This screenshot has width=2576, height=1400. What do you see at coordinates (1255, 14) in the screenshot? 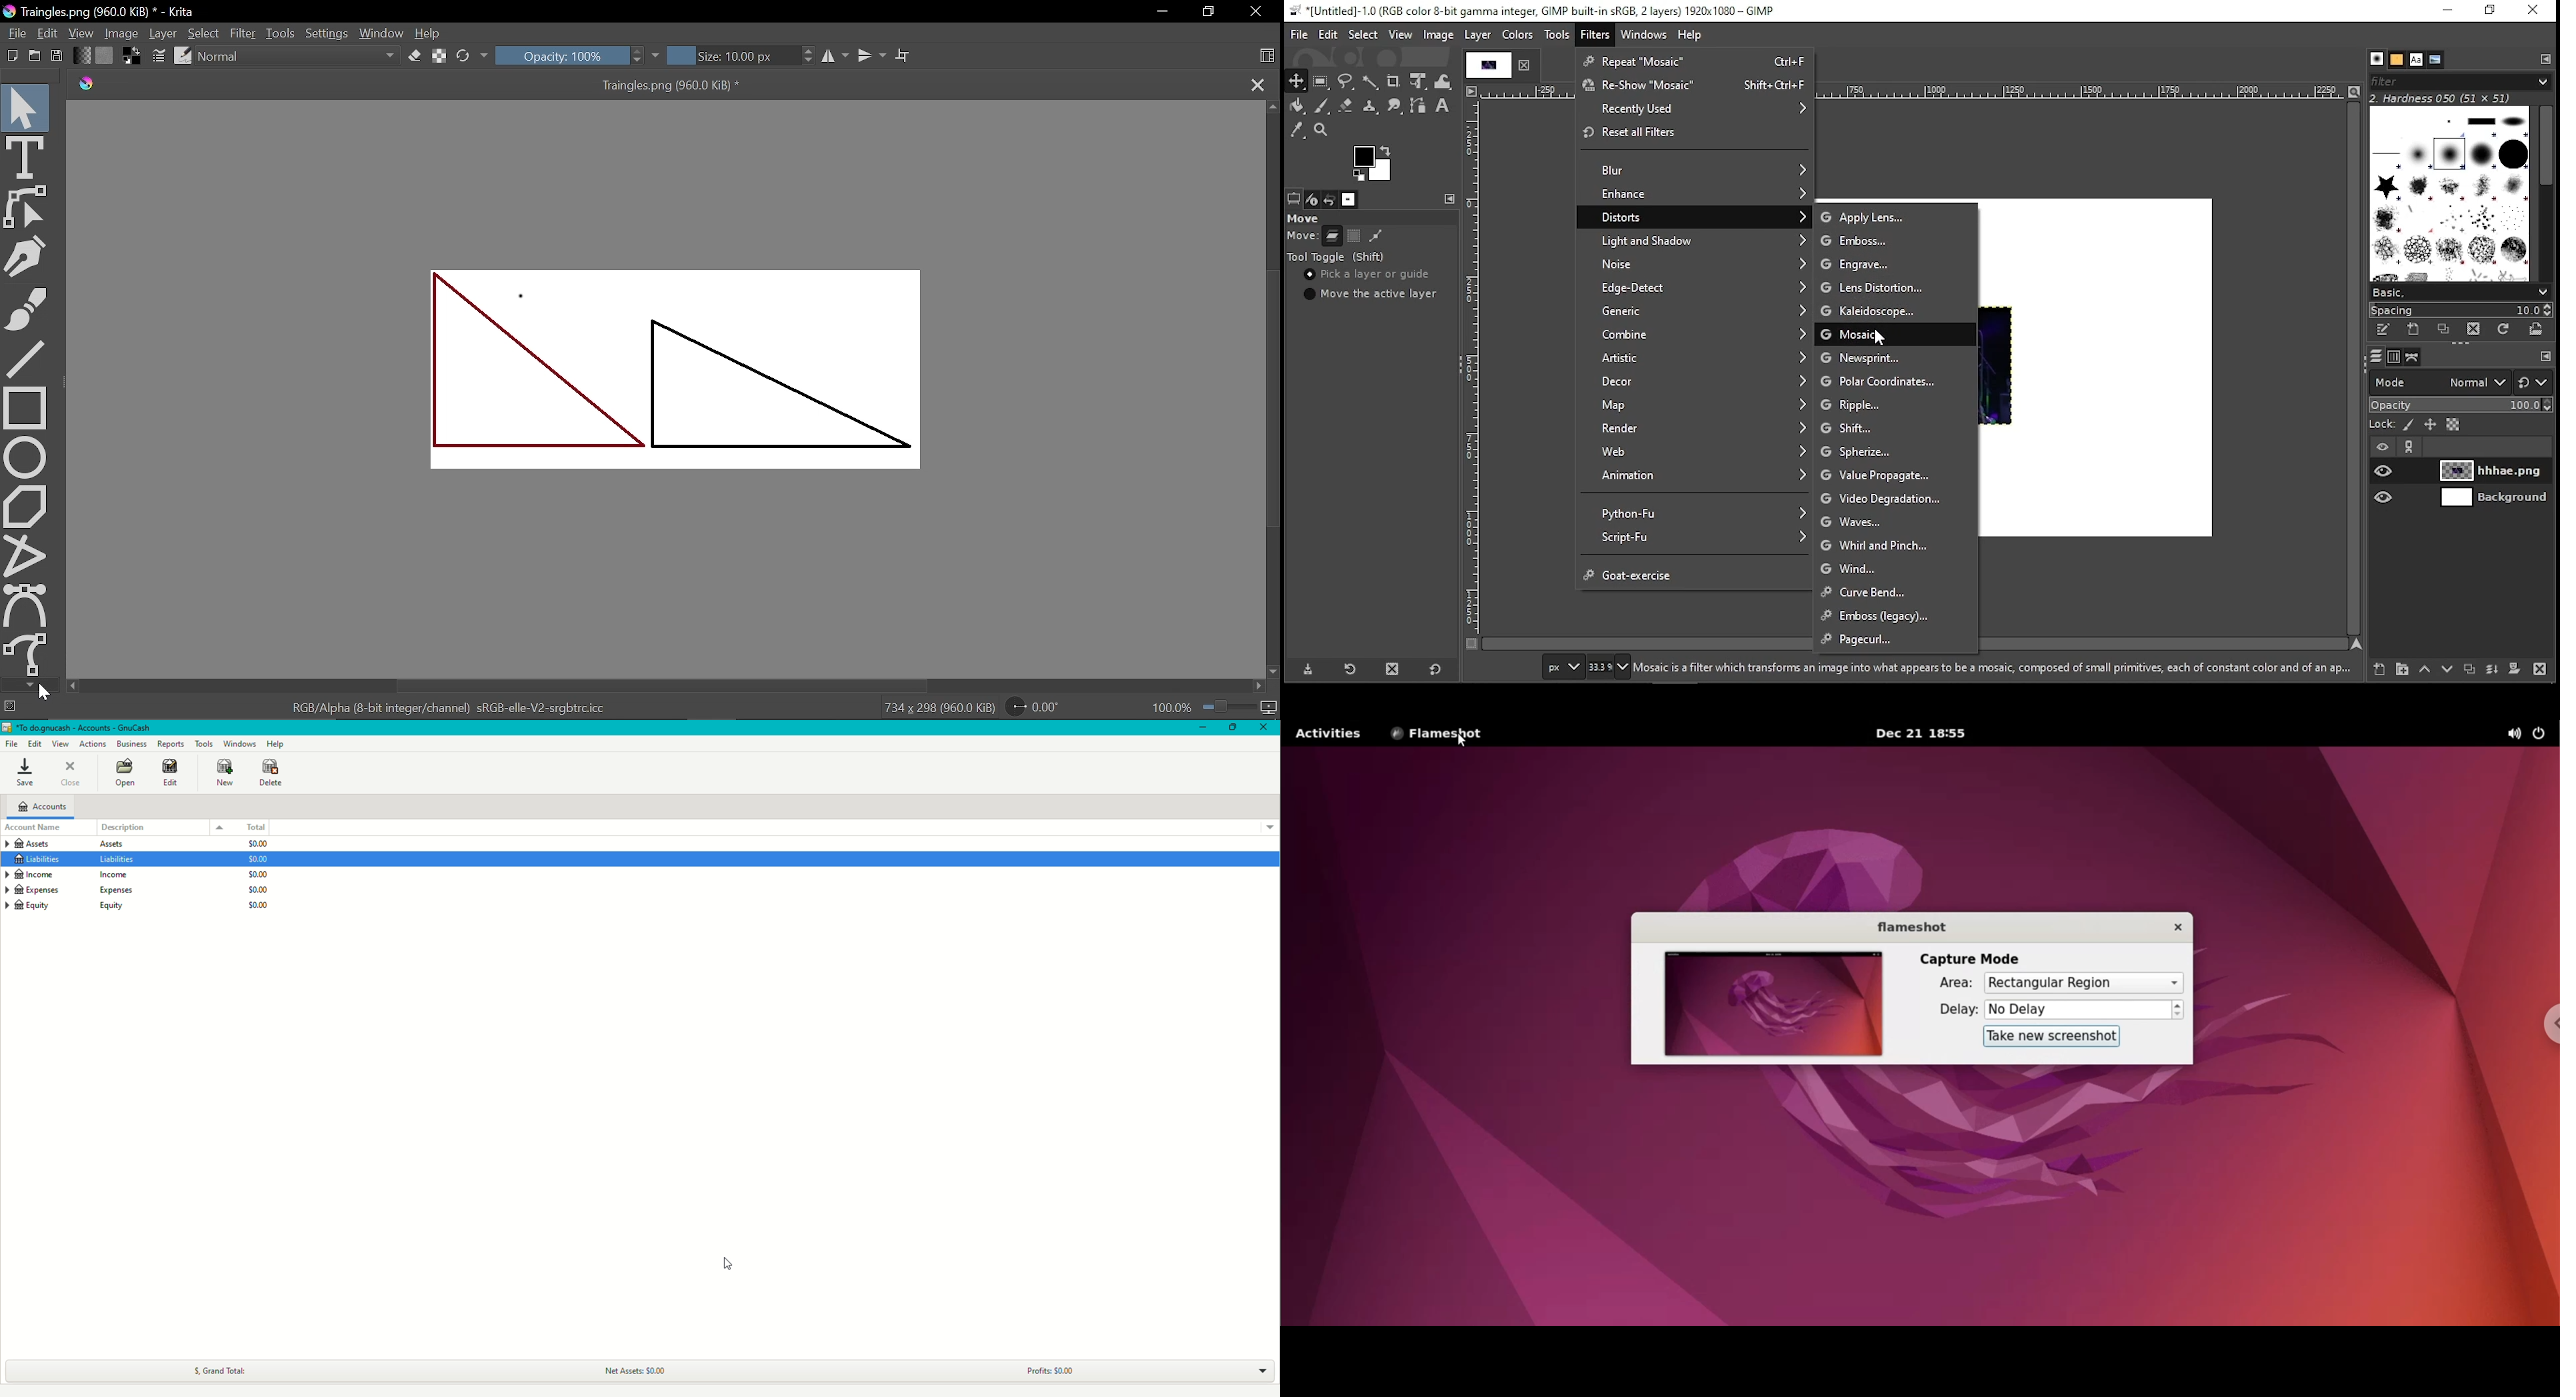
I see `Close` at bounding box center [1255, 14].